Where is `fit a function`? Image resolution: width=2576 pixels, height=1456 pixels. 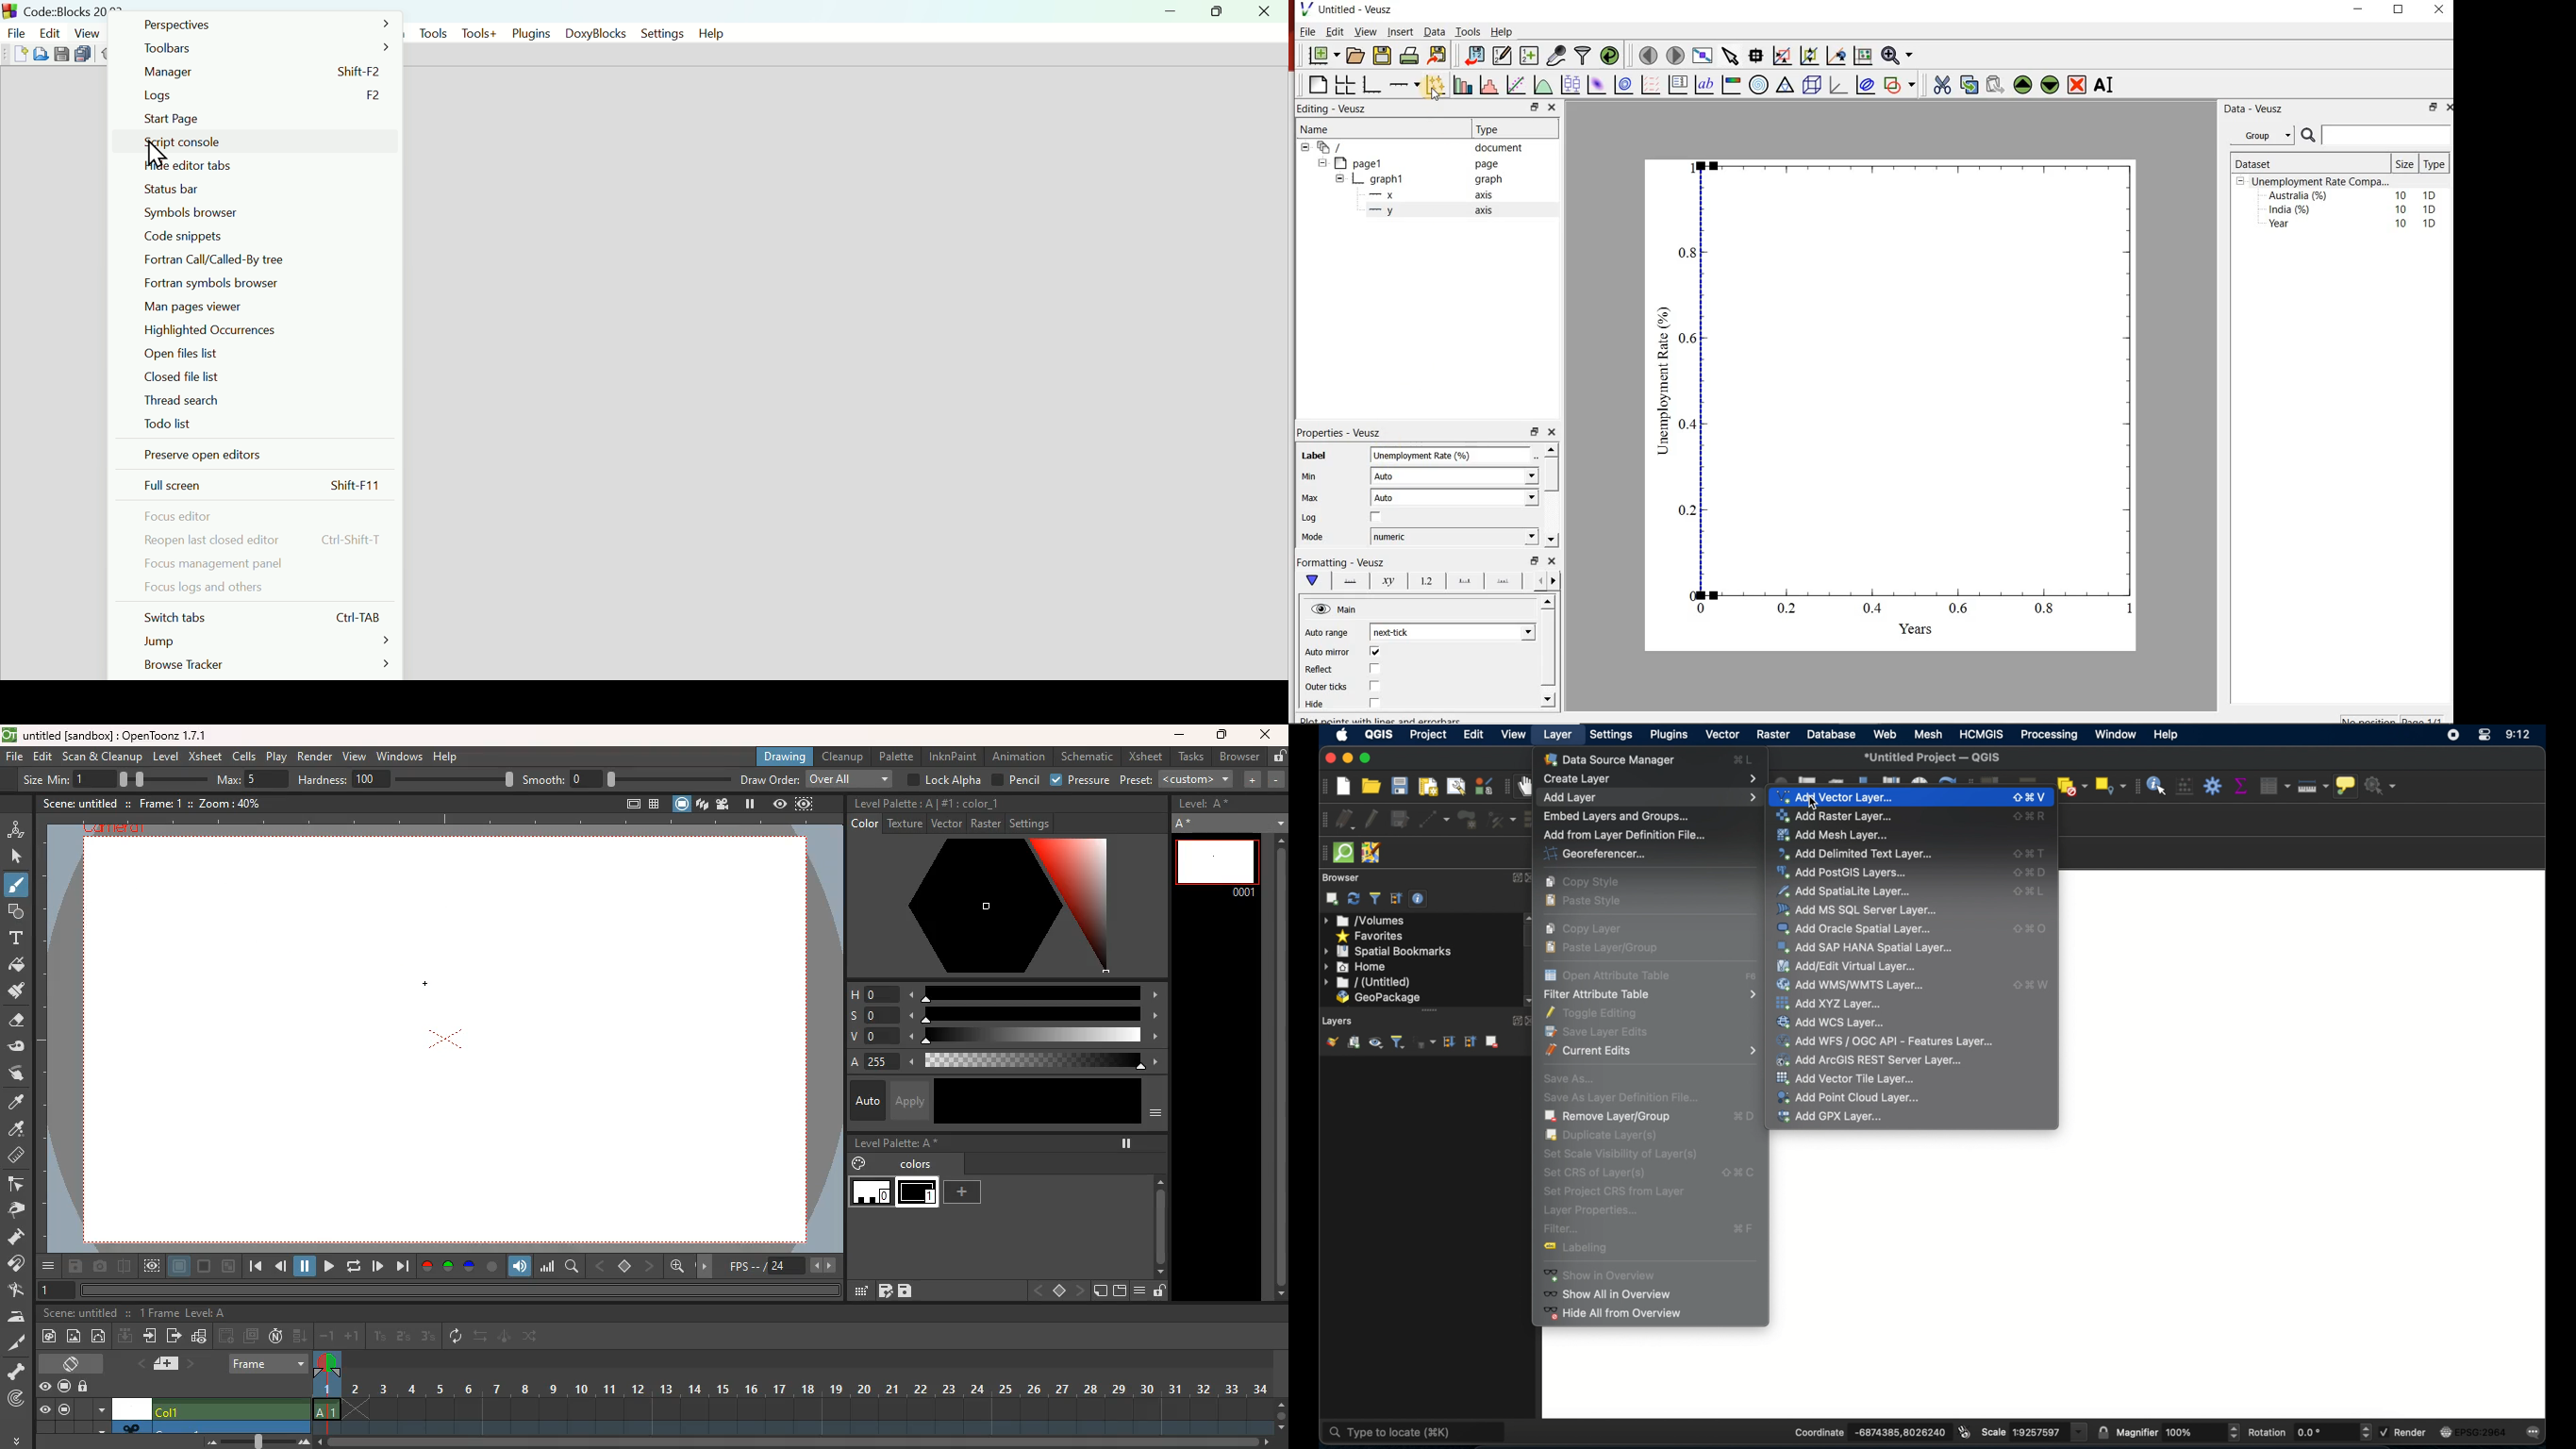 fit a function is located at coordinates (1515, 85).